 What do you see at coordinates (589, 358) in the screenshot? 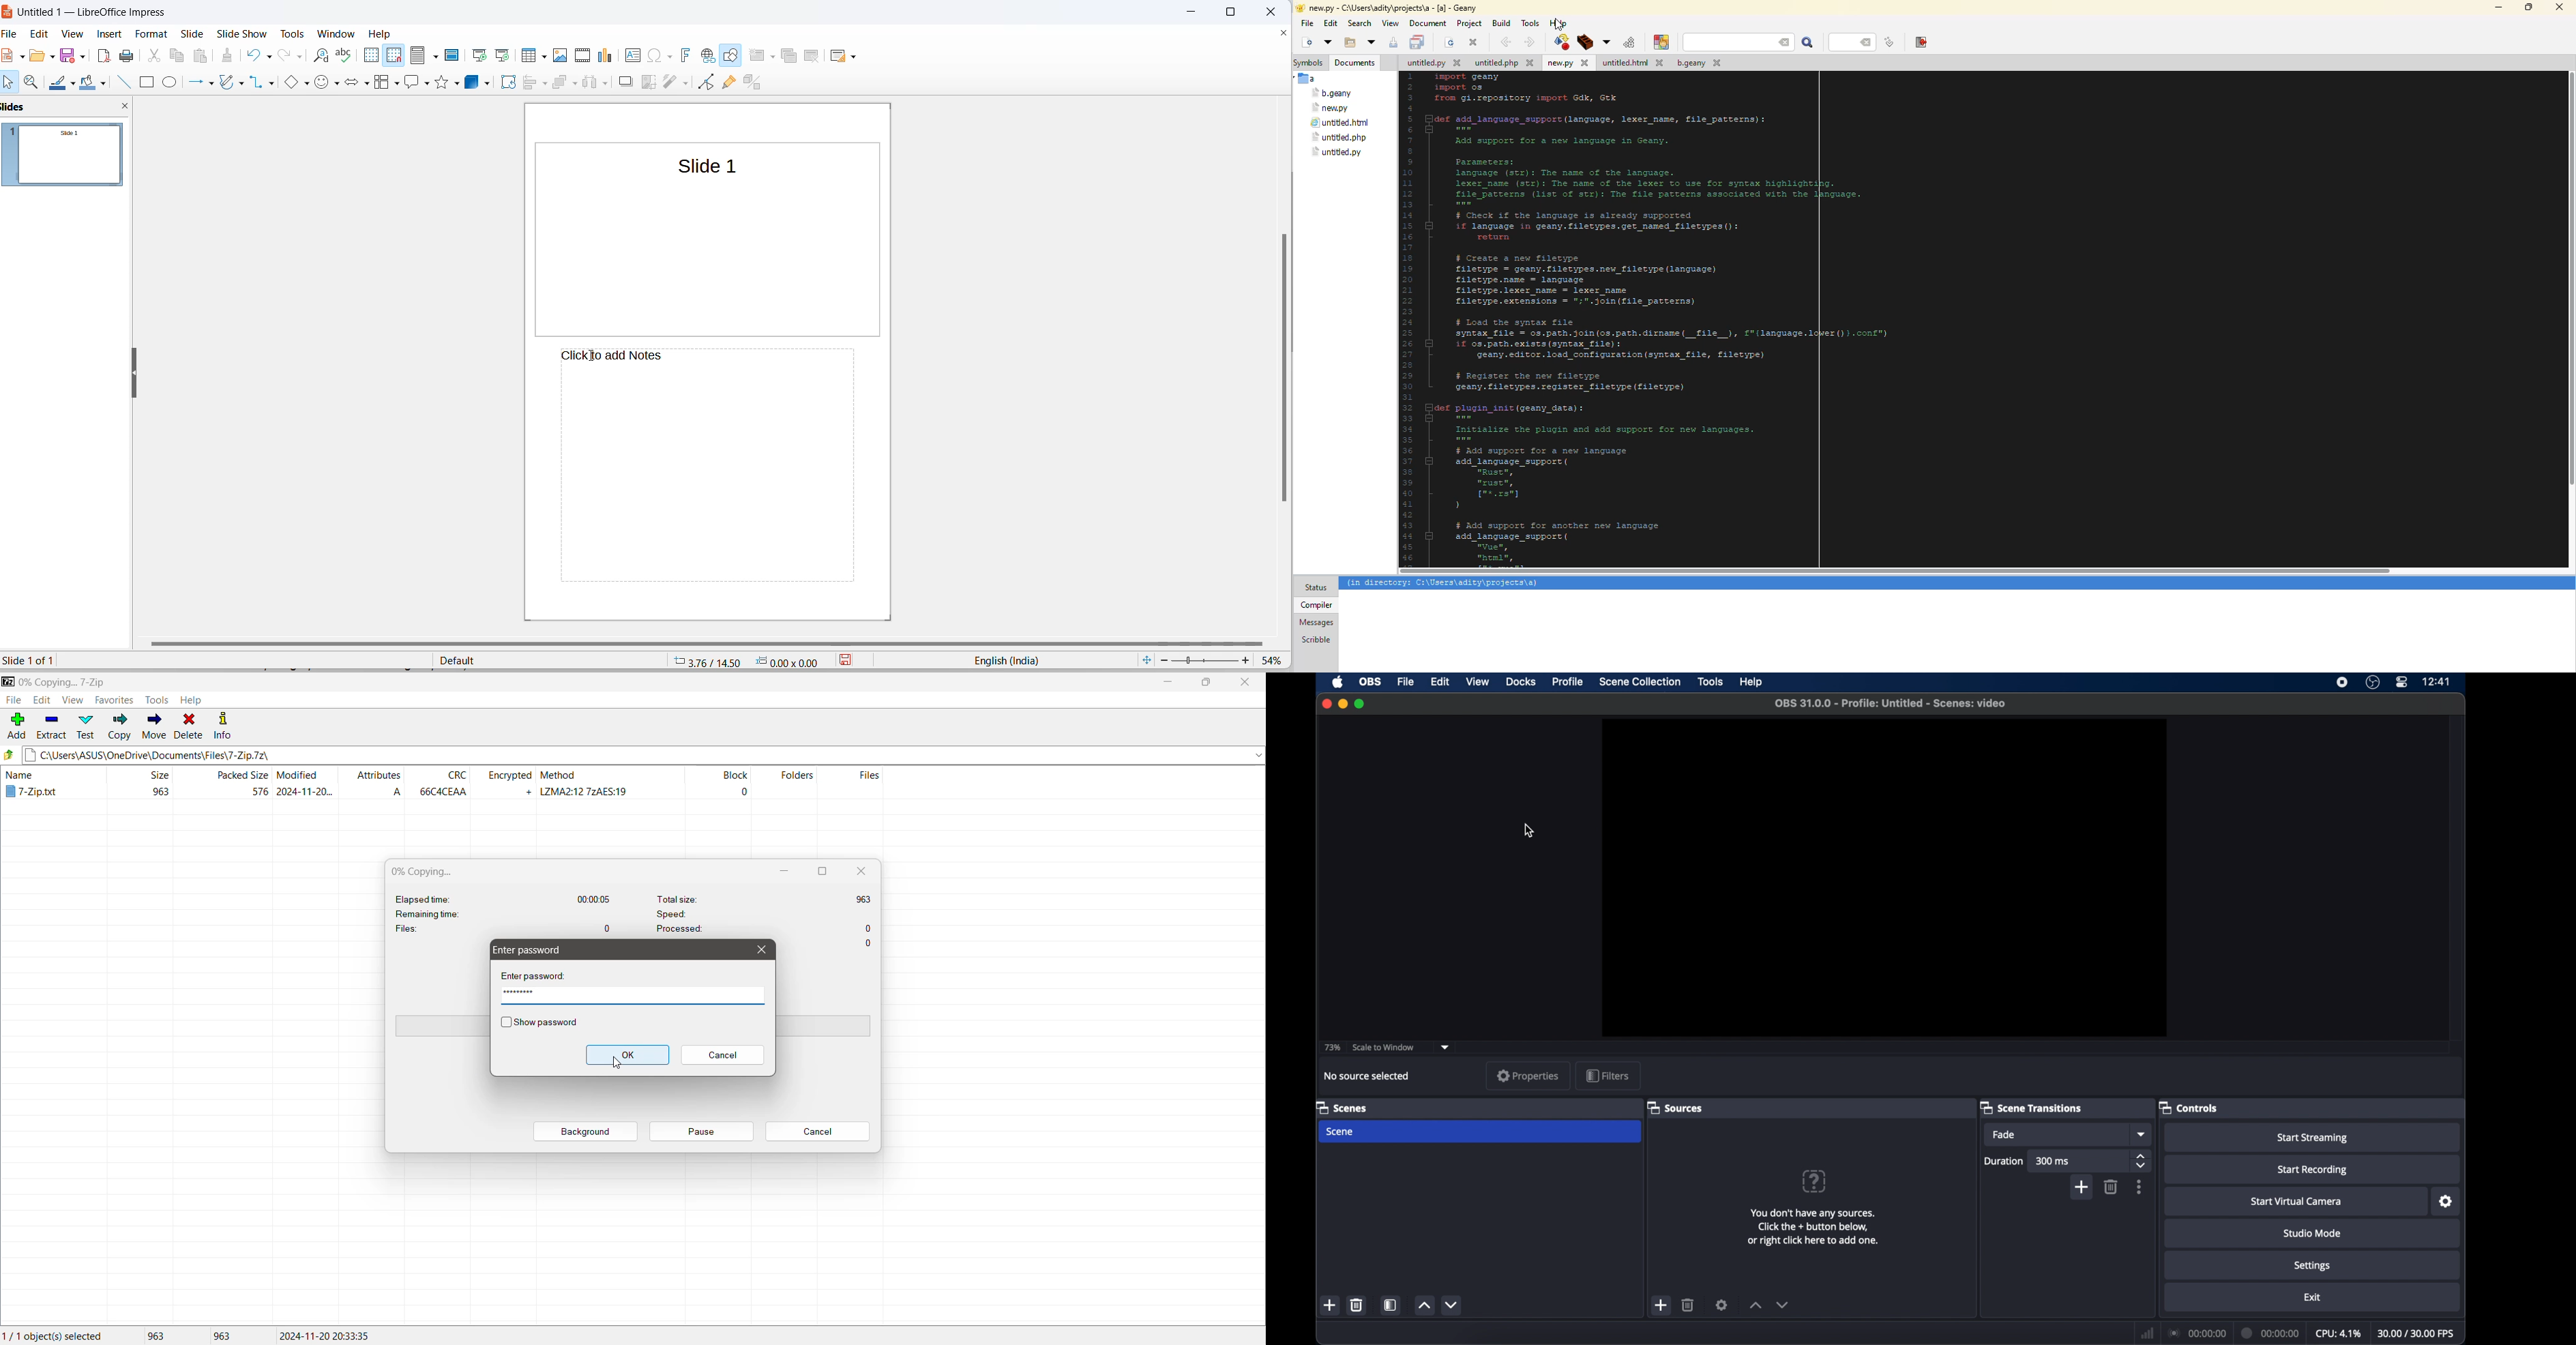
I see `cursor` at bounding box center [589, 358].